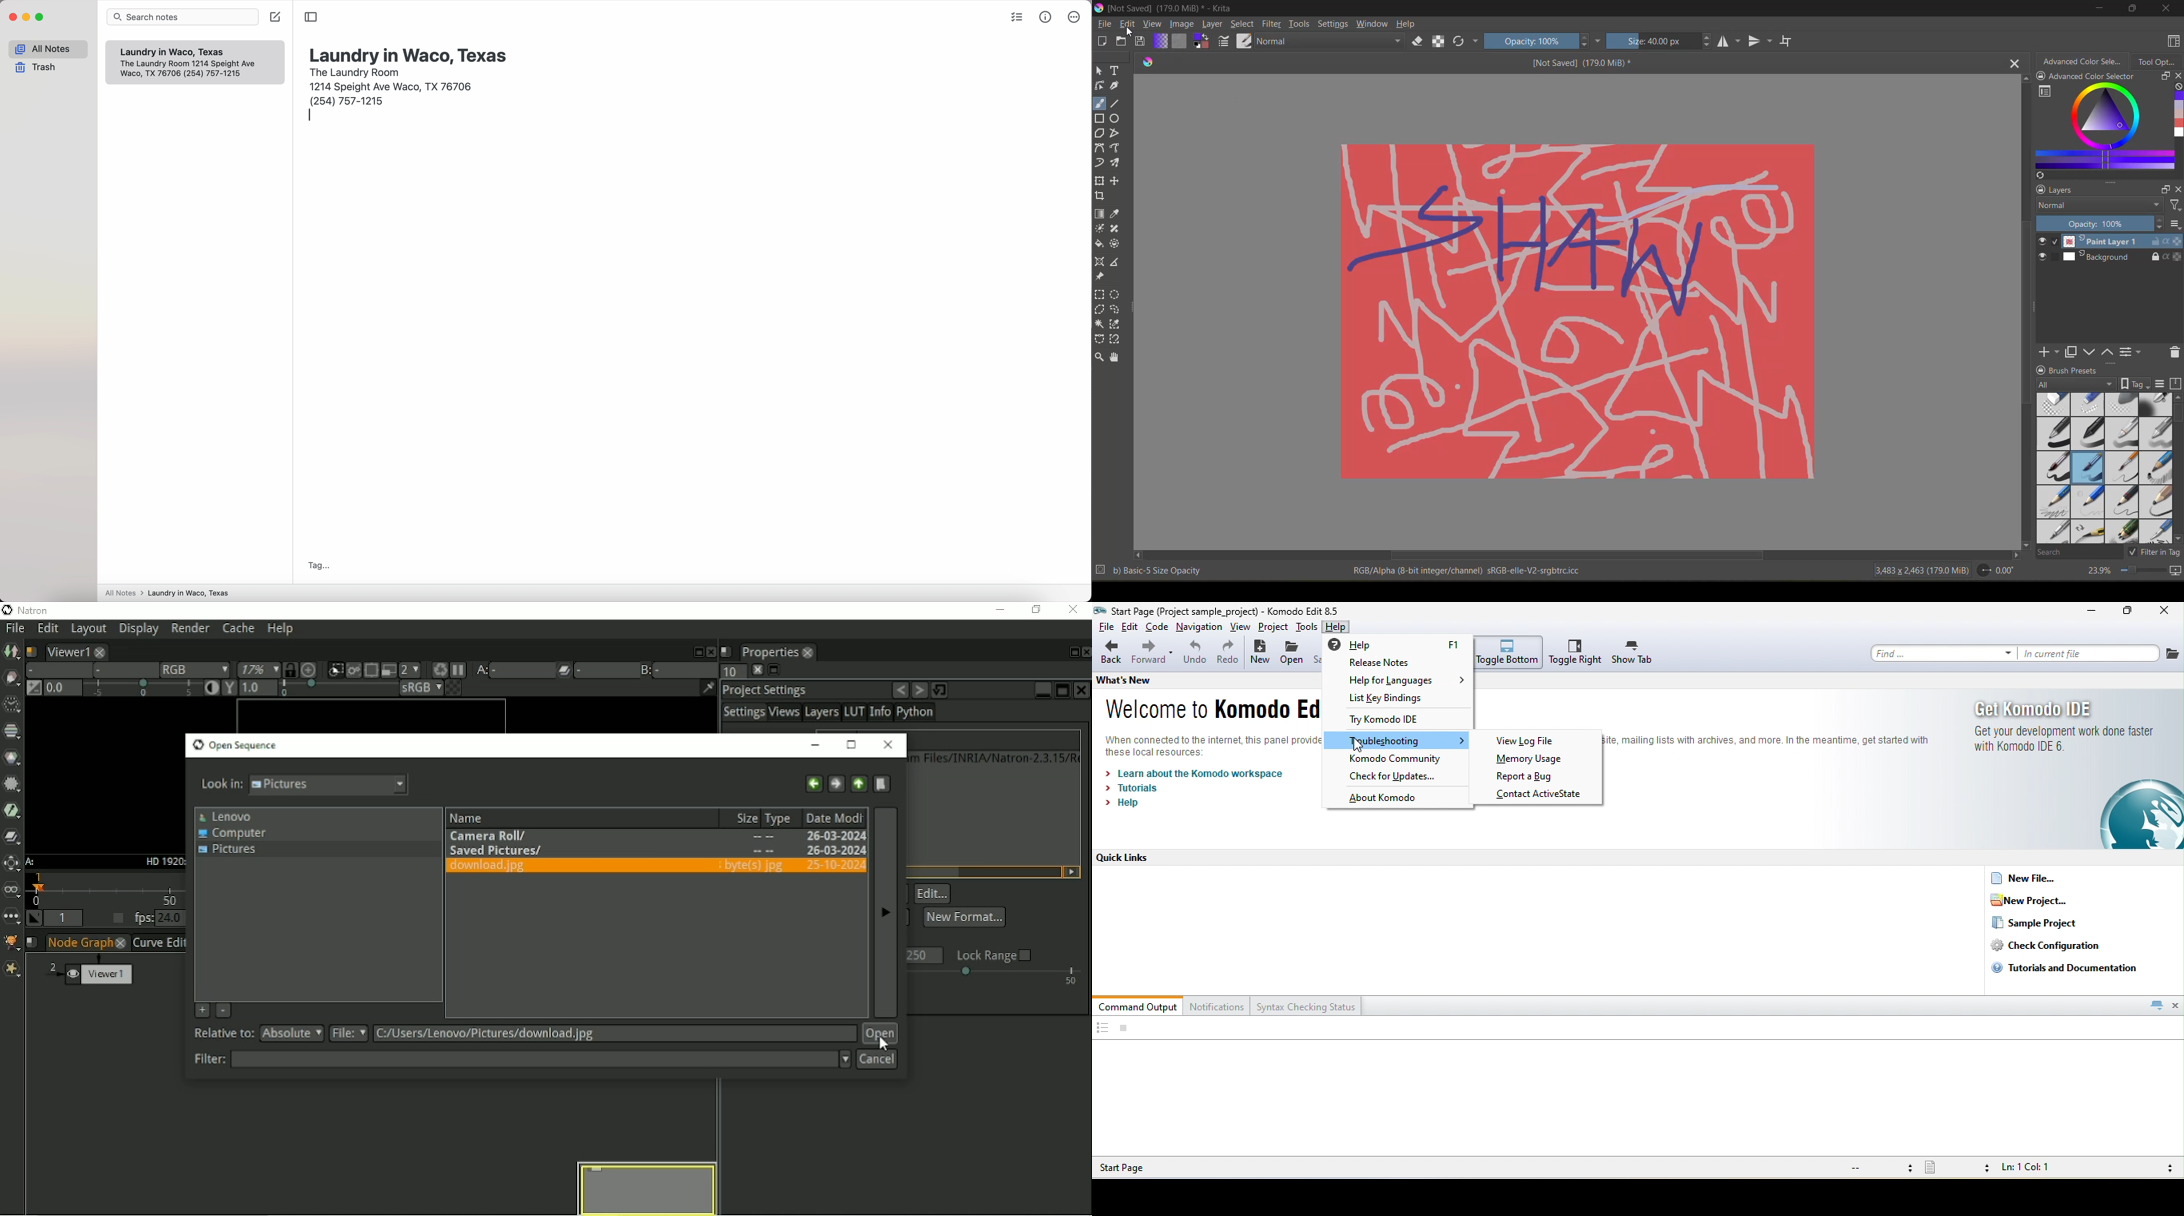 The height and width of the screenshot is (1232, 2184). I want to click on lock docker, so click(2040, 191).